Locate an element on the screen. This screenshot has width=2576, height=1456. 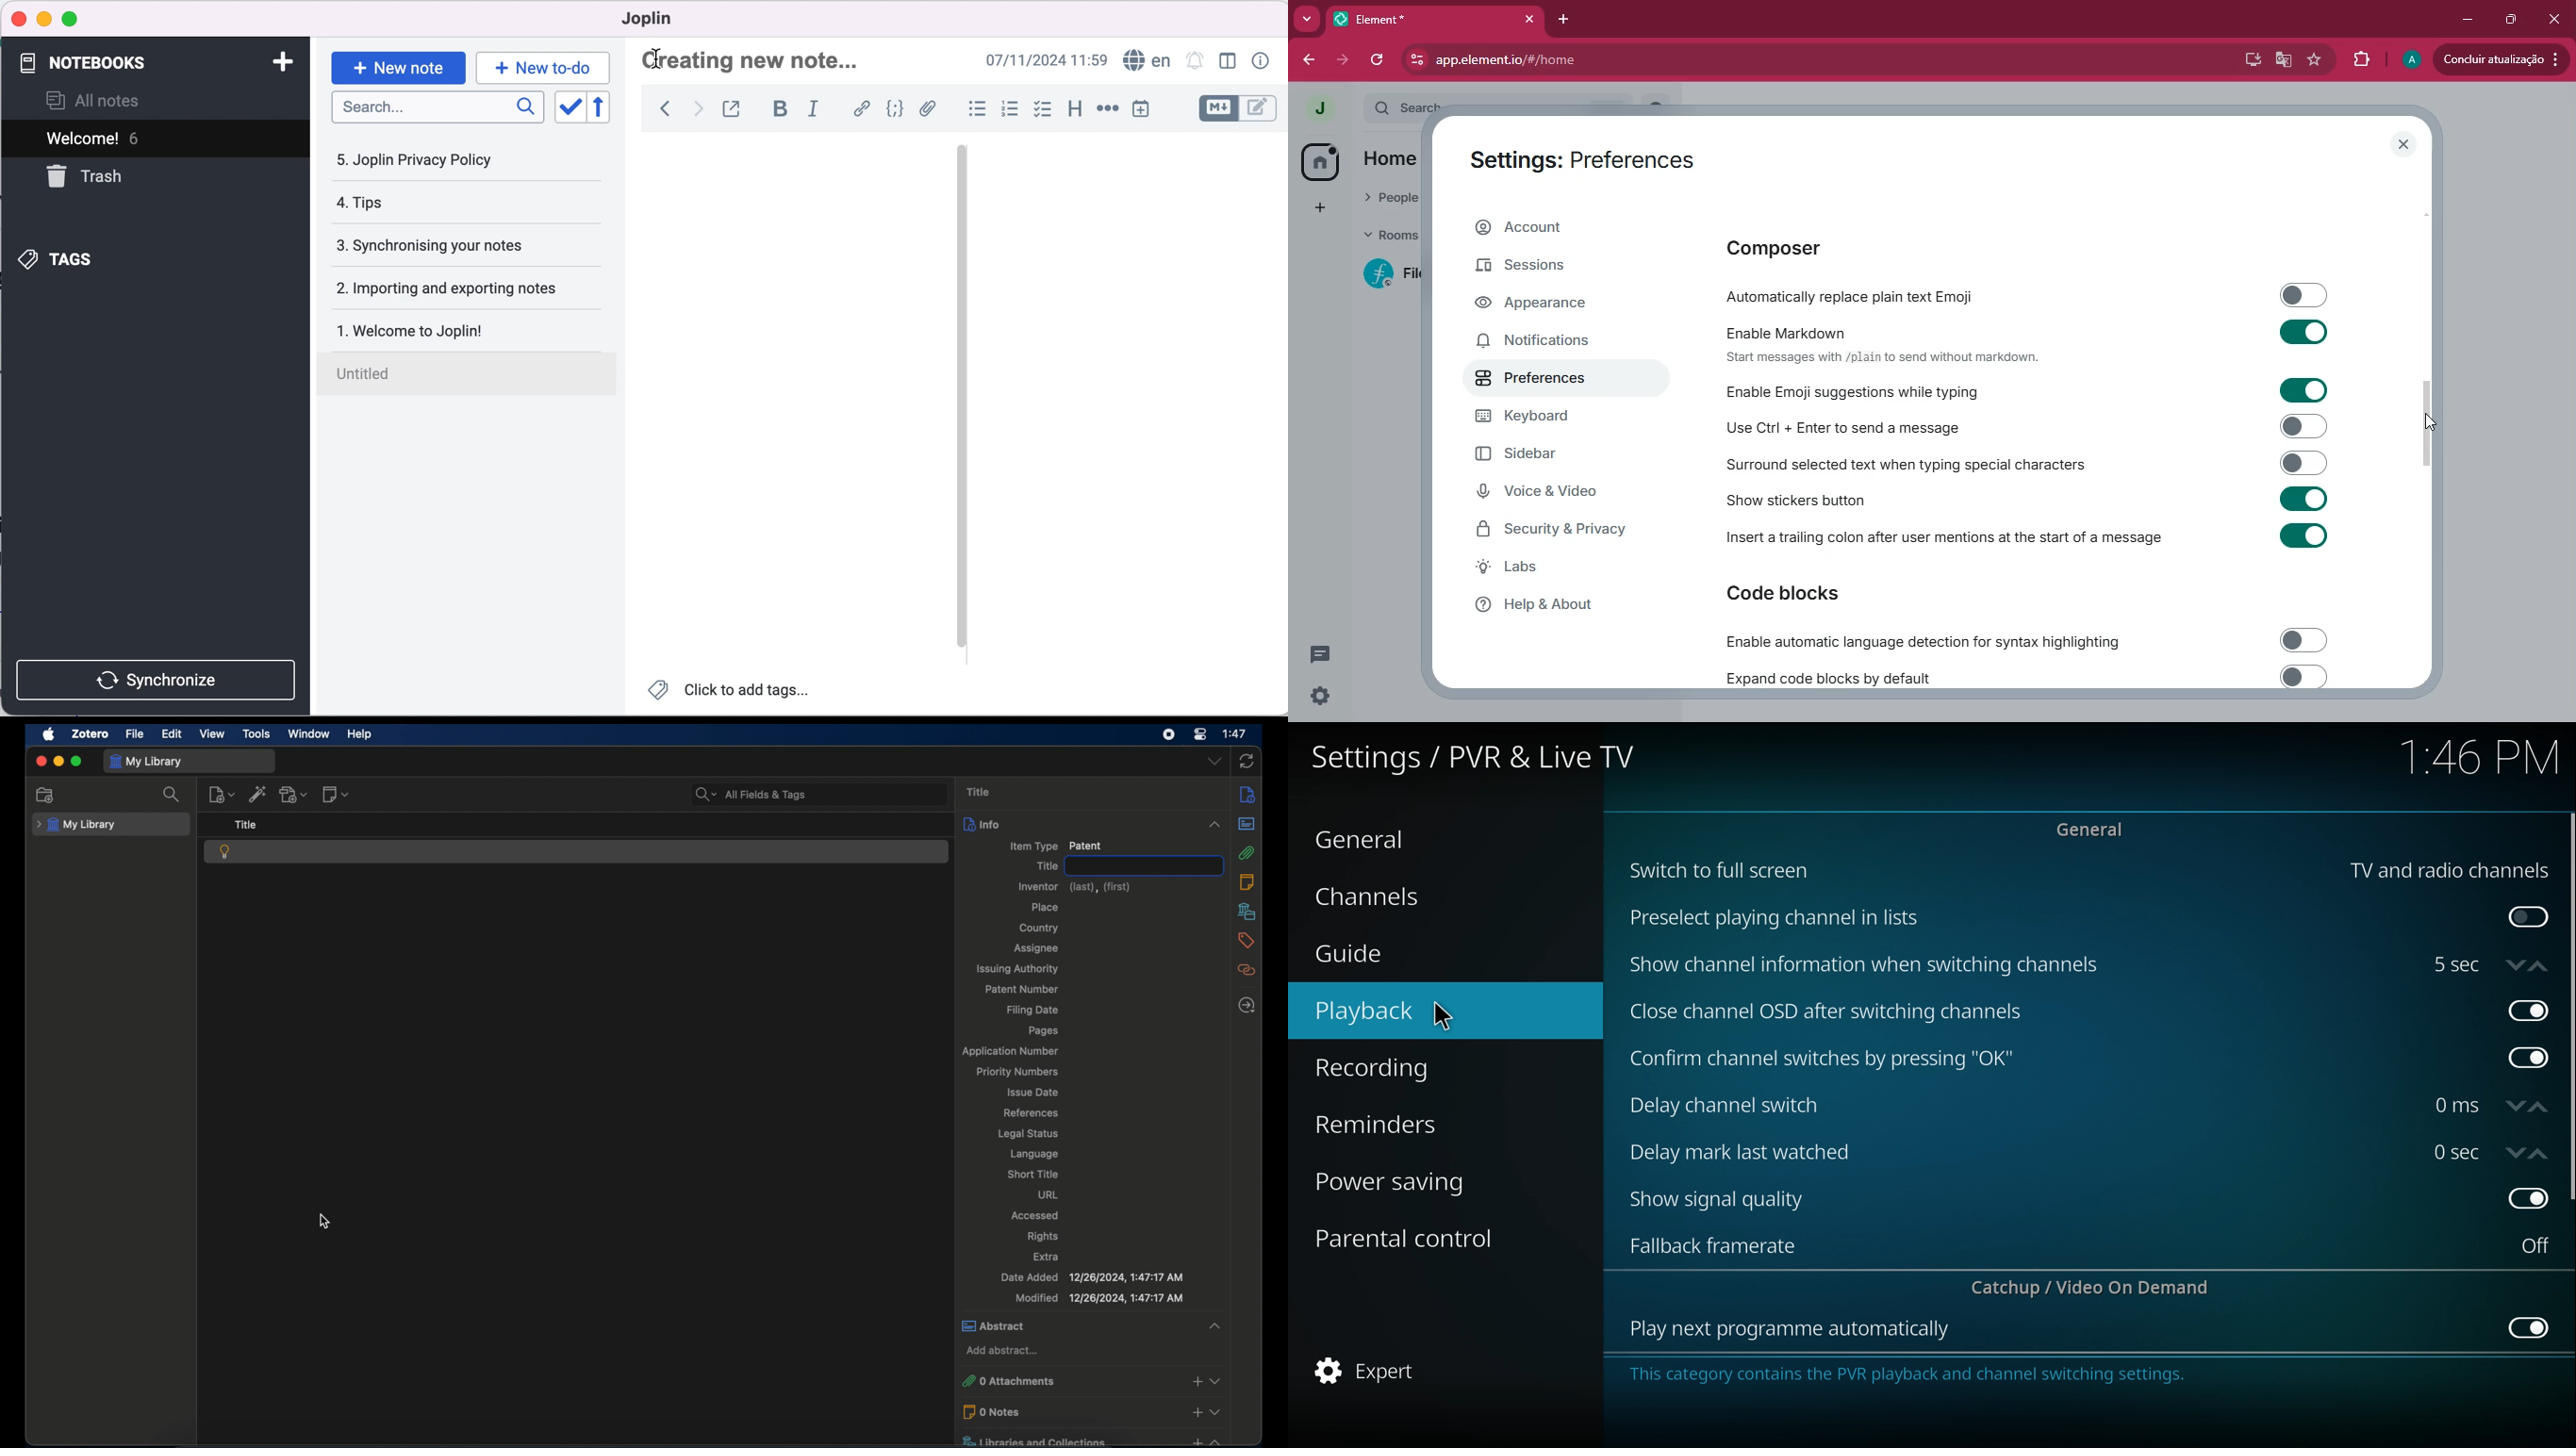
close is located at coordinates (41, 760).